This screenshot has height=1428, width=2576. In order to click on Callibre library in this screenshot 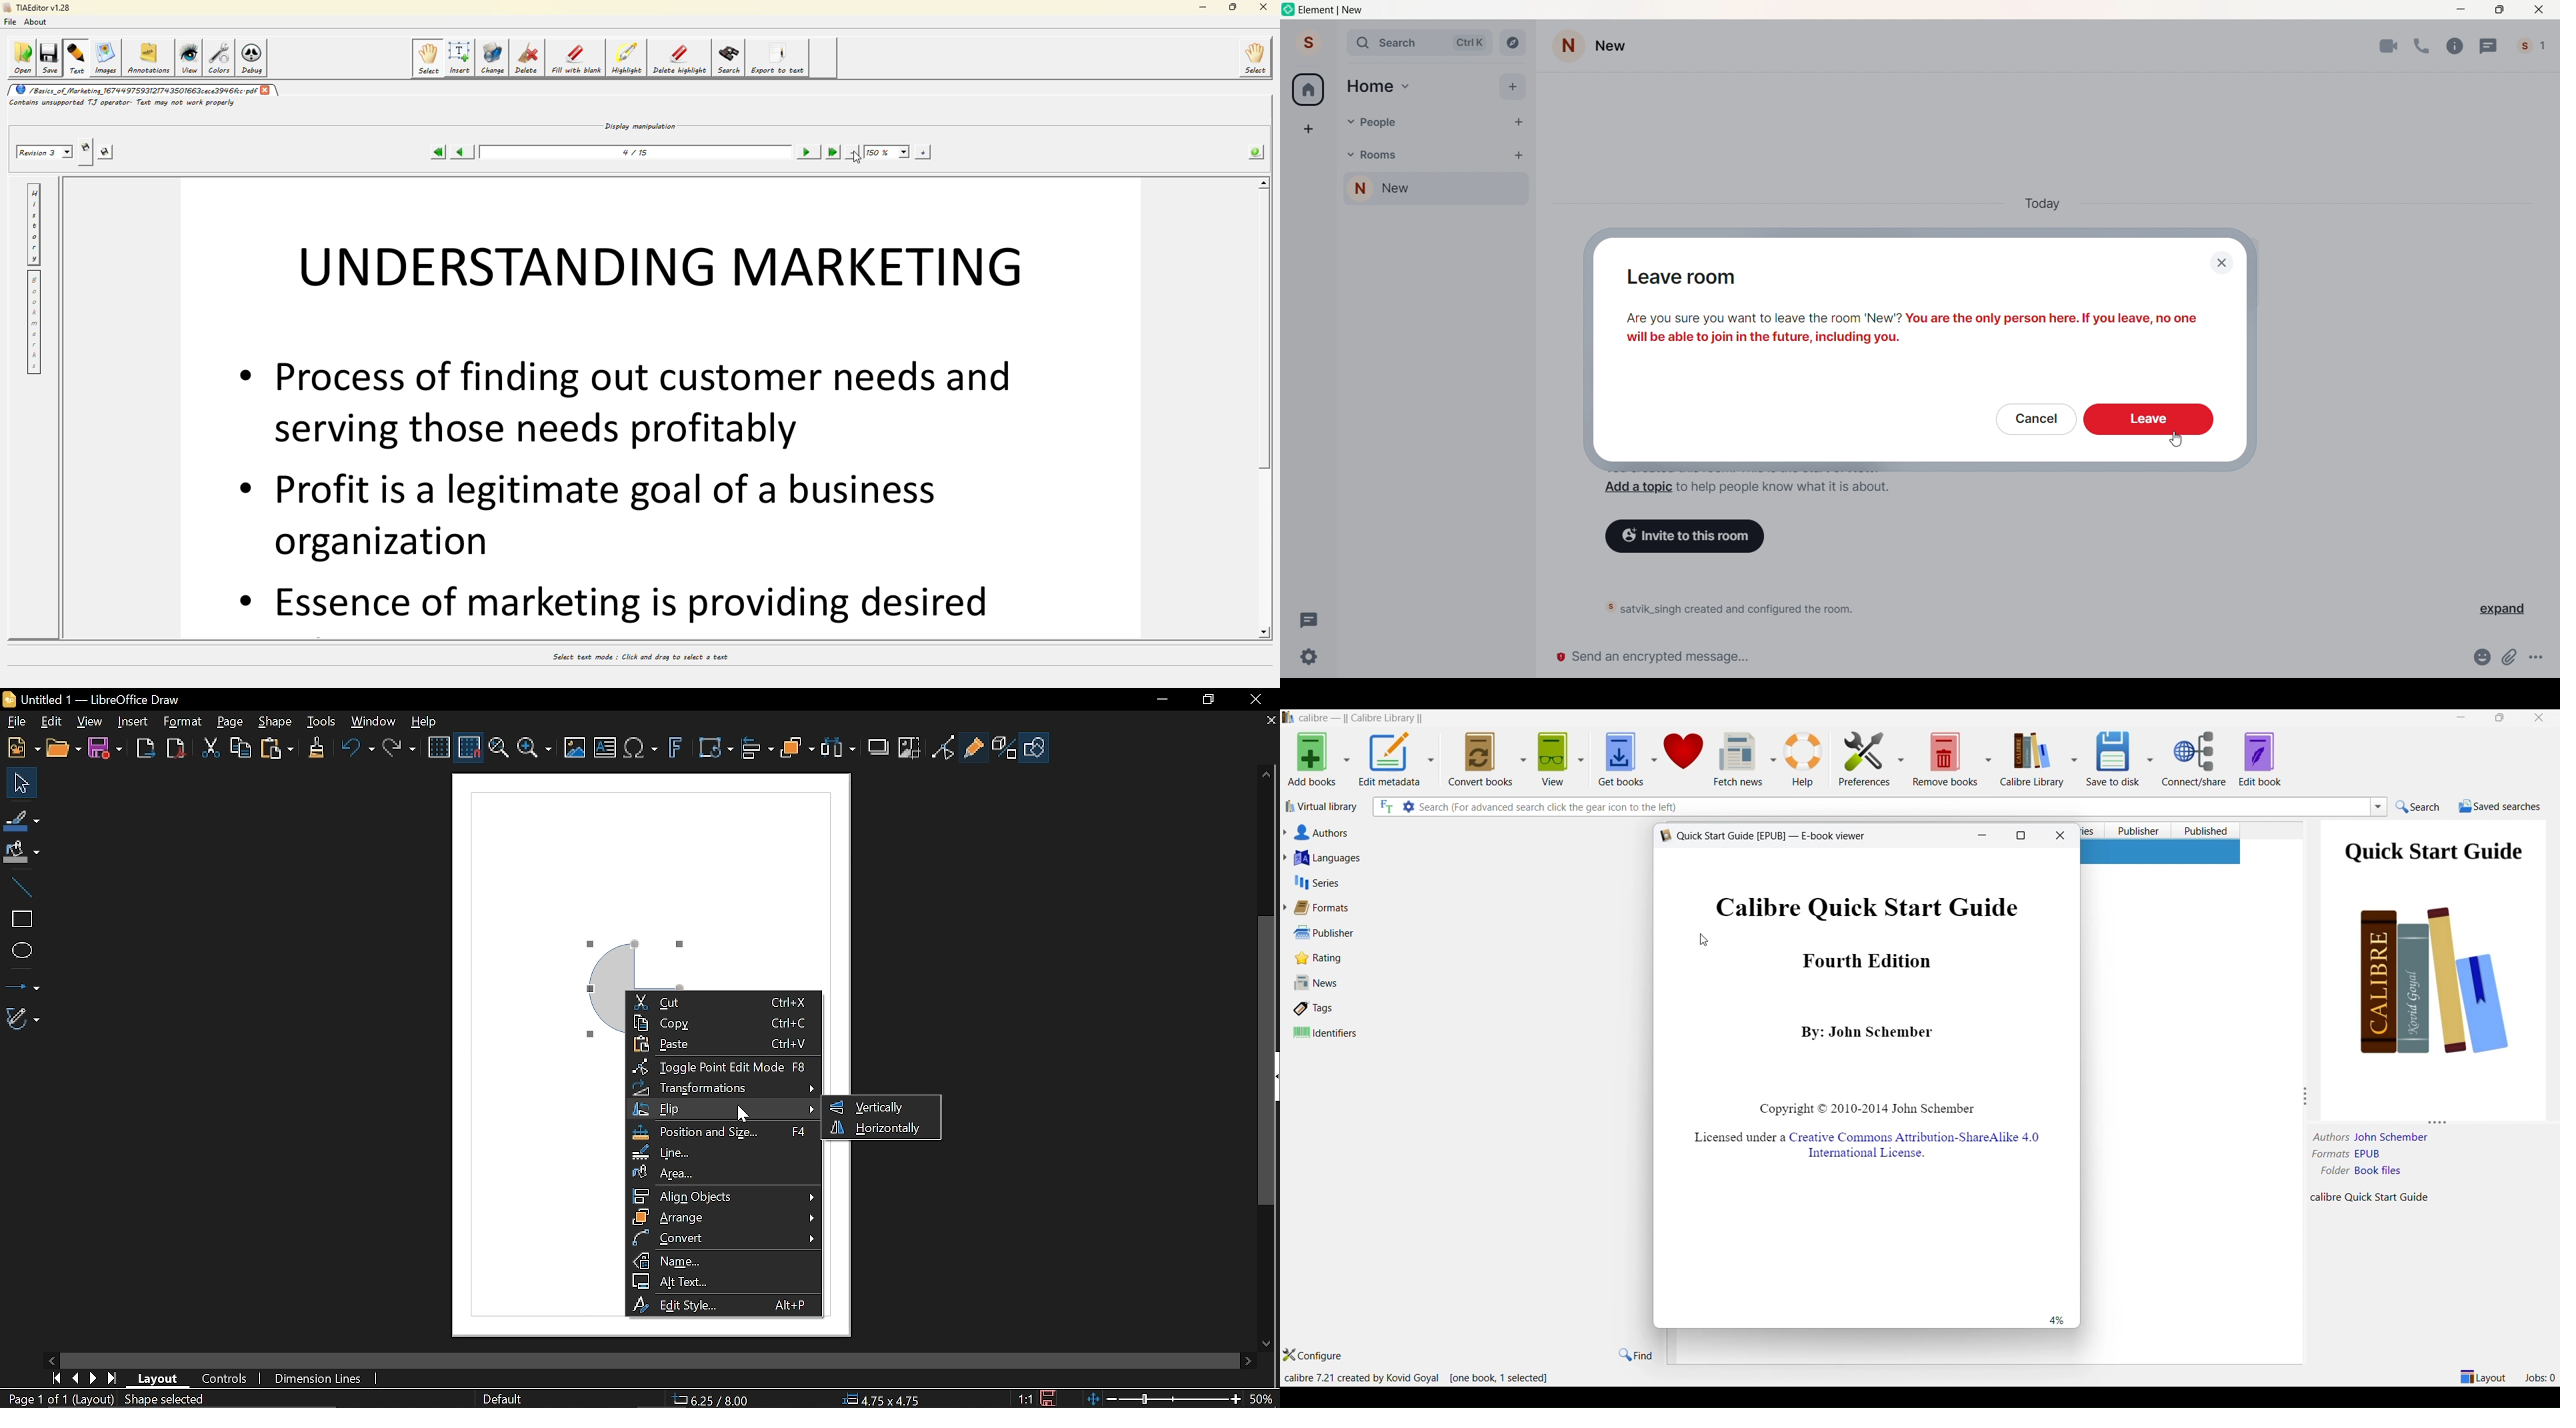, I will do `click(1359, 719)`.